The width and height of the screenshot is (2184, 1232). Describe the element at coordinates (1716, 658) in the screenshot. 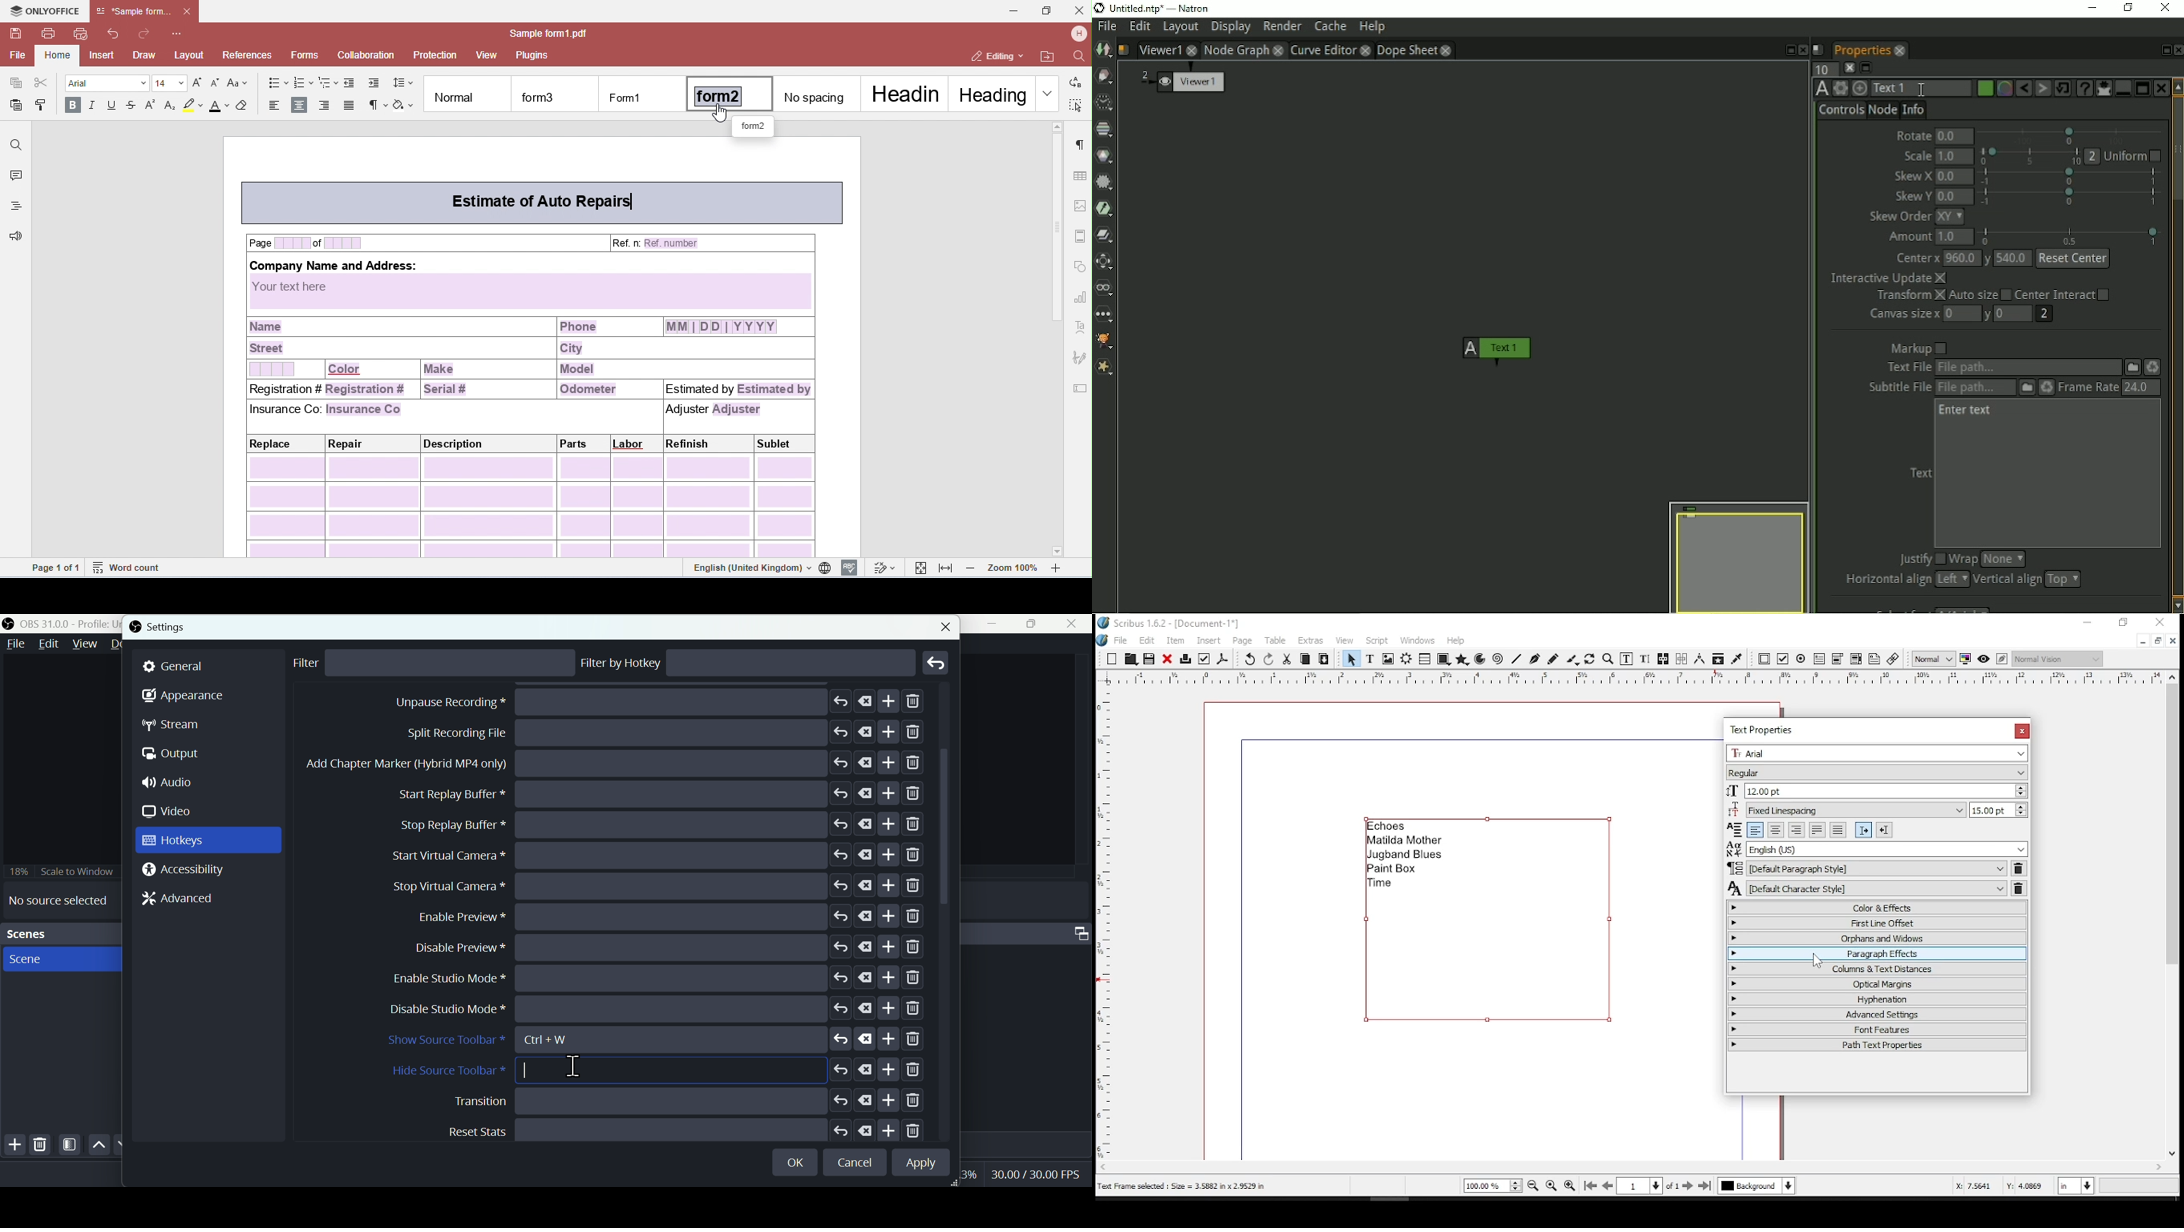

I see `copy item properties` at that location.